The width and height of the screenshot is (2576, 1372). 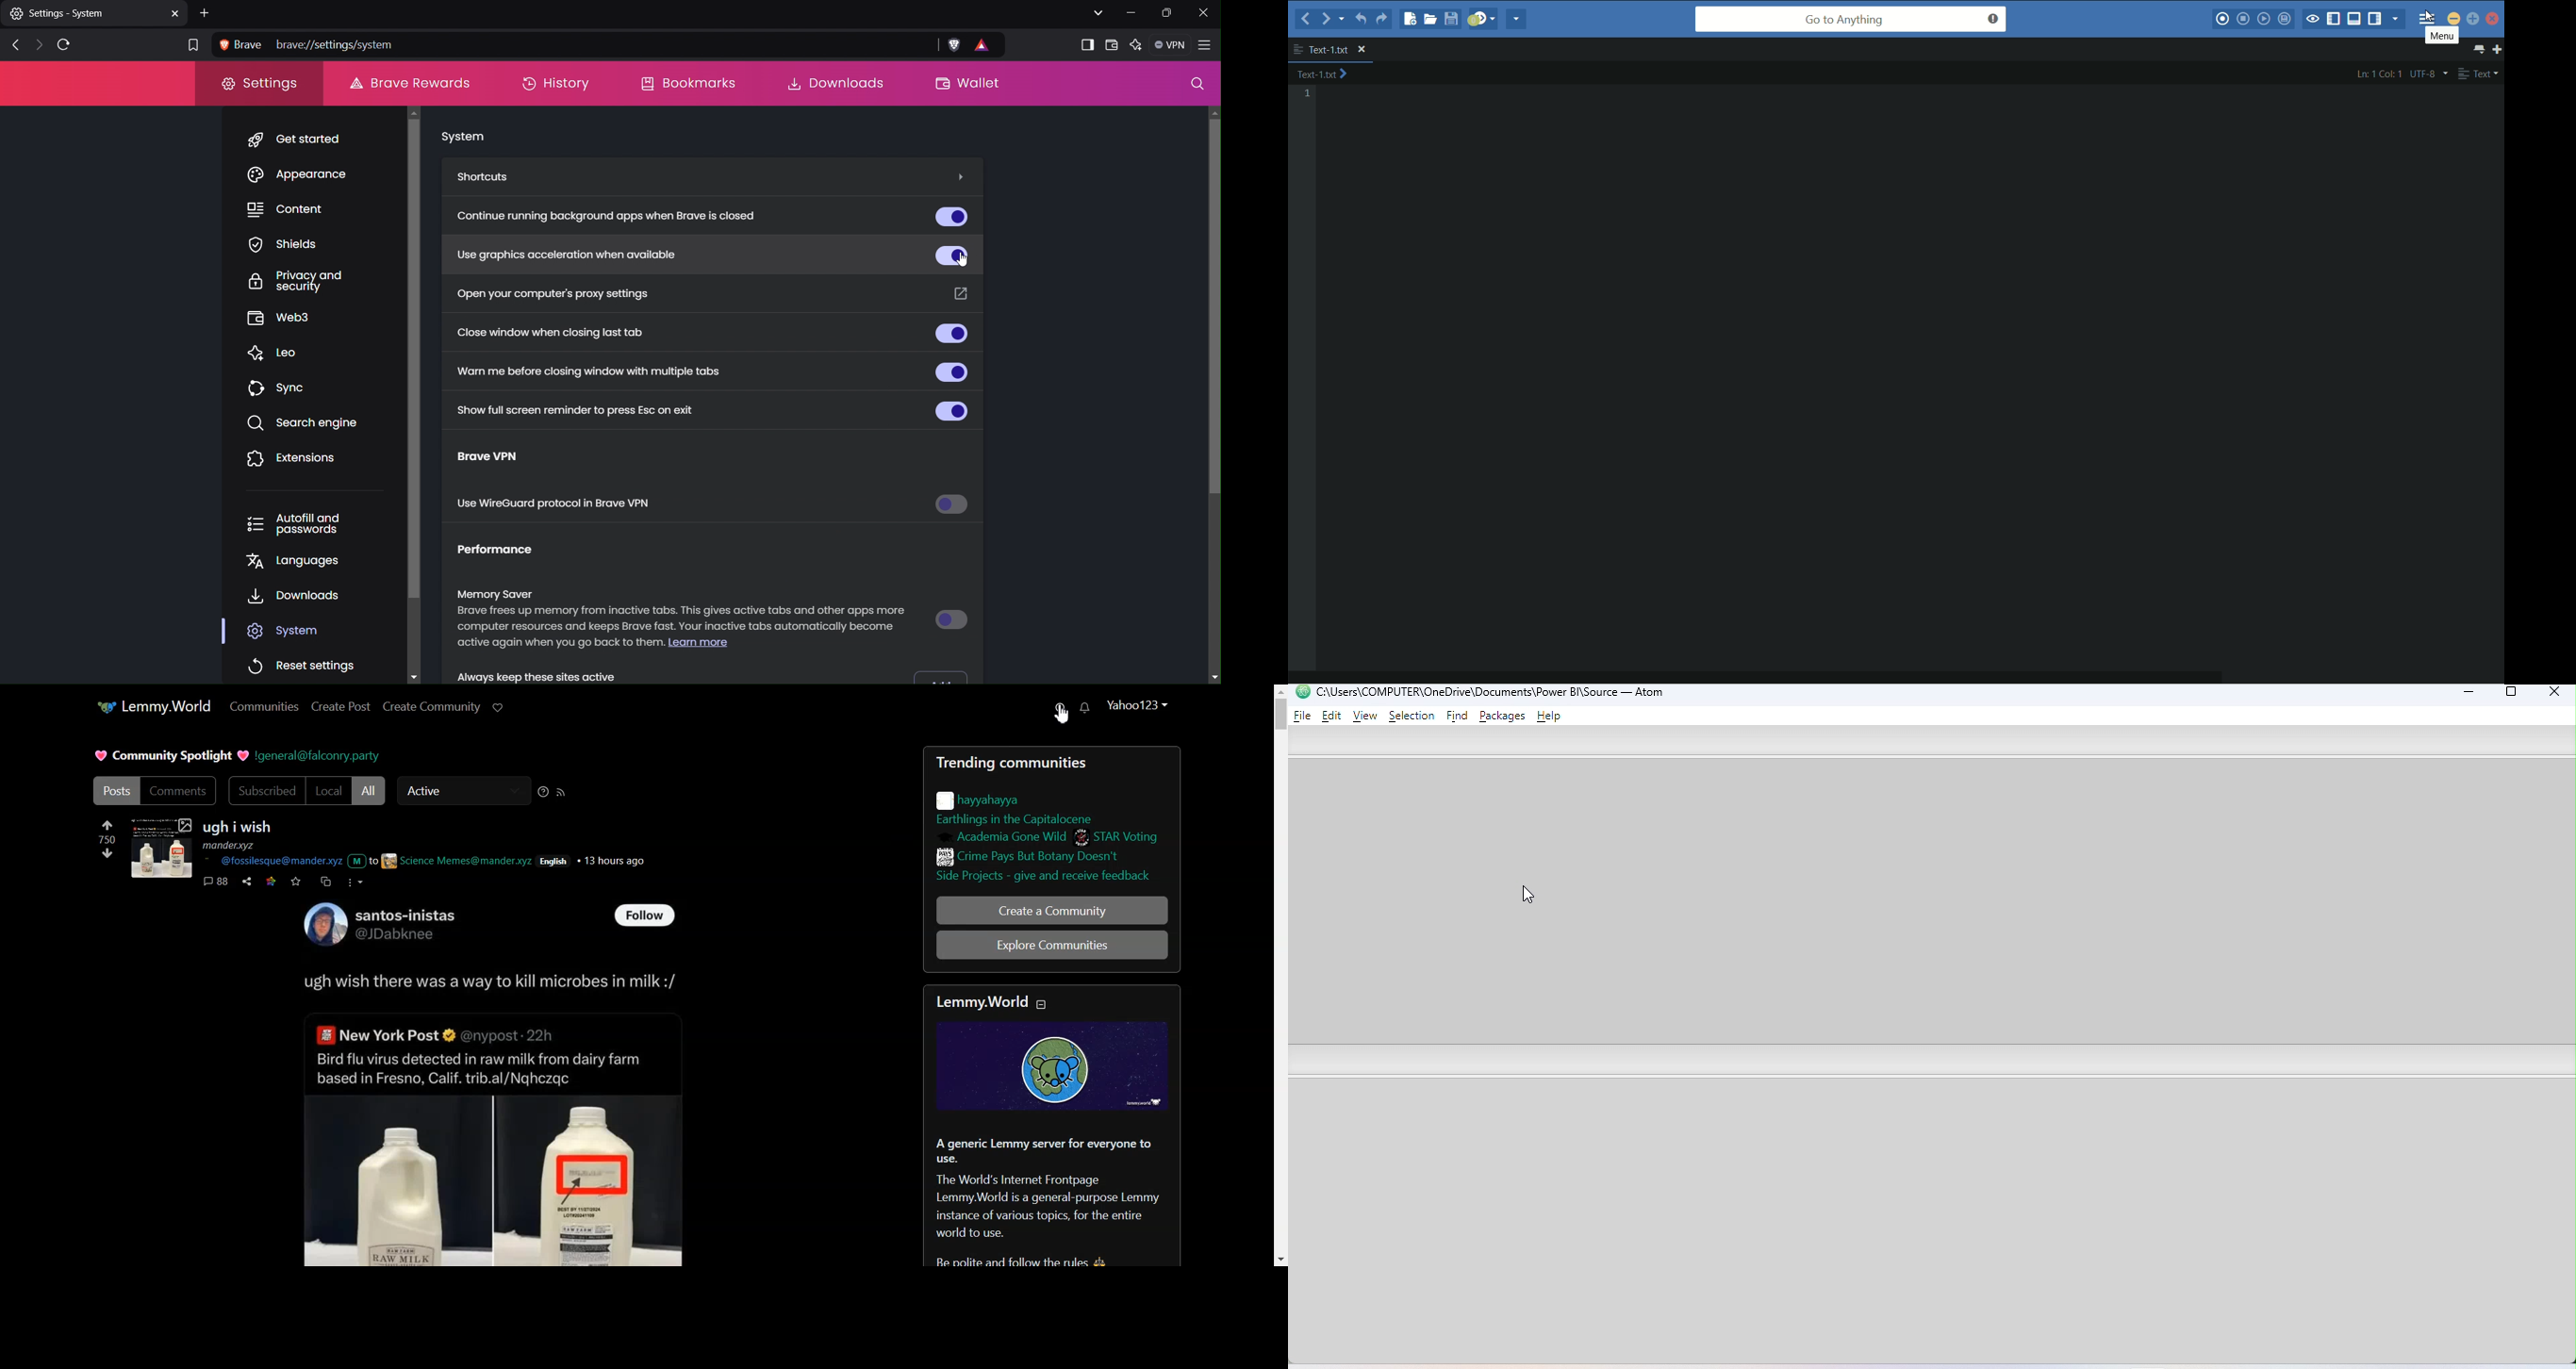 I want to click on Text, so click(x=239, y=835).